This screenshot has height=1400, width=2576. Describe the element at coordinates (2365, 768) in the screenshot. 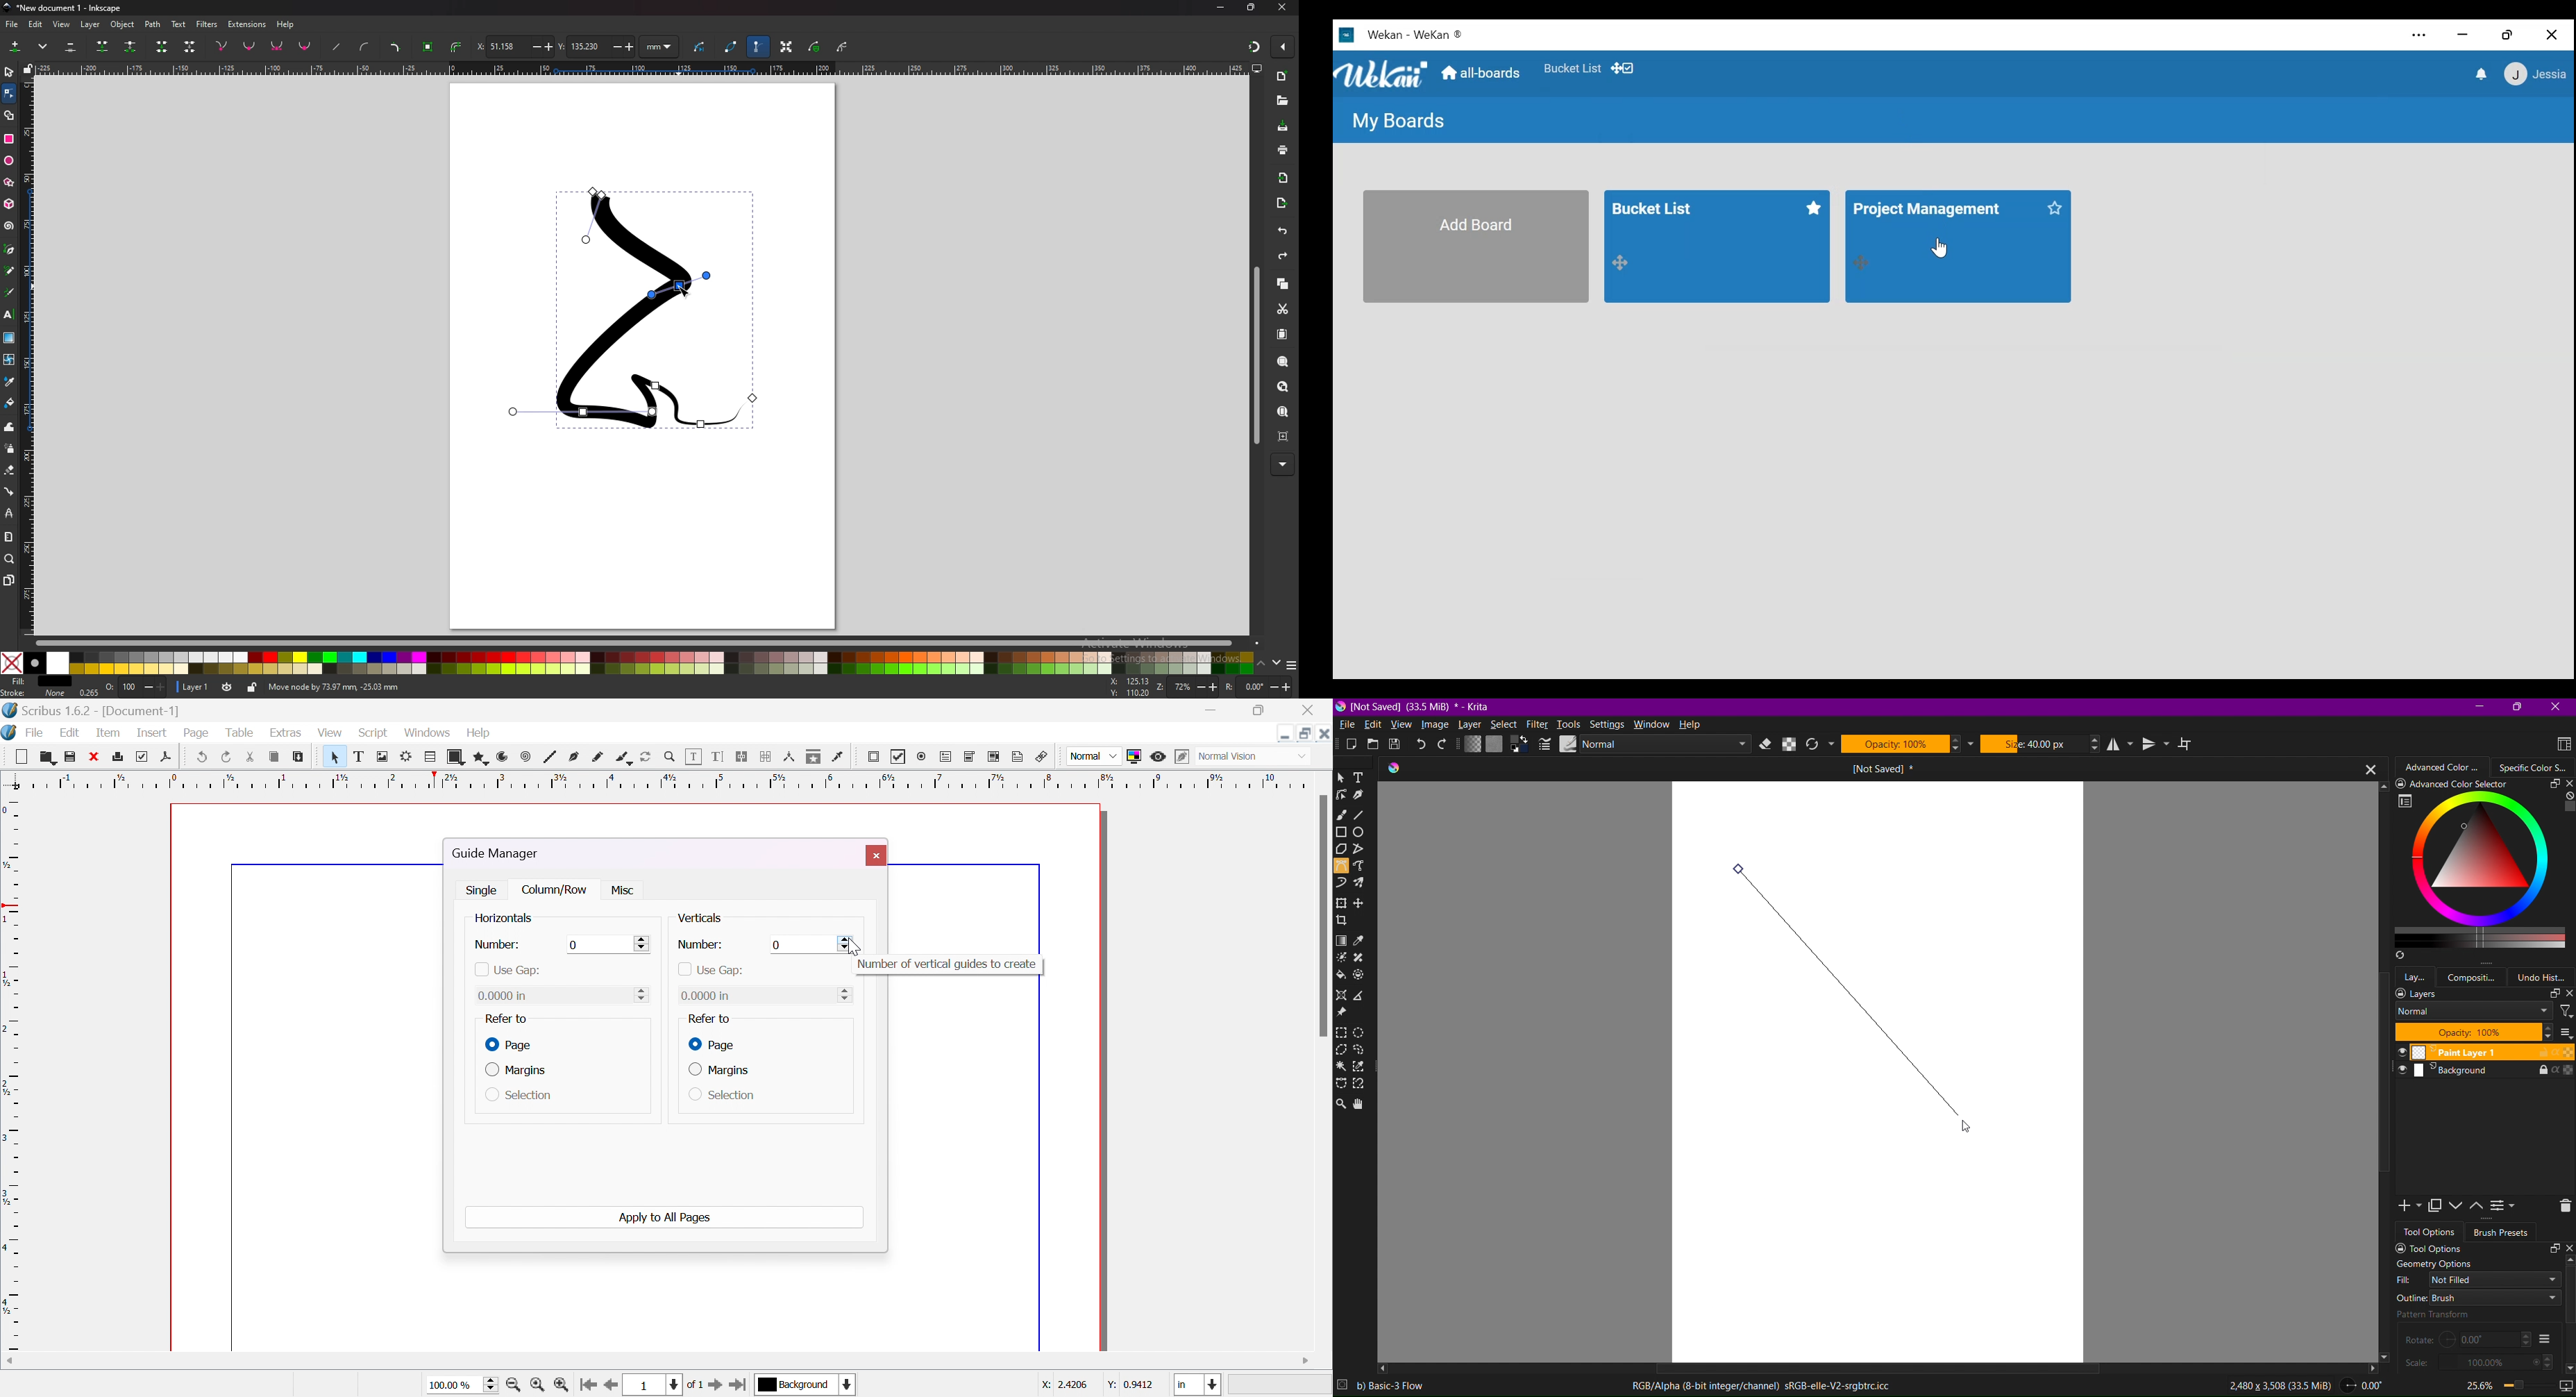

I see `Close` at that location.